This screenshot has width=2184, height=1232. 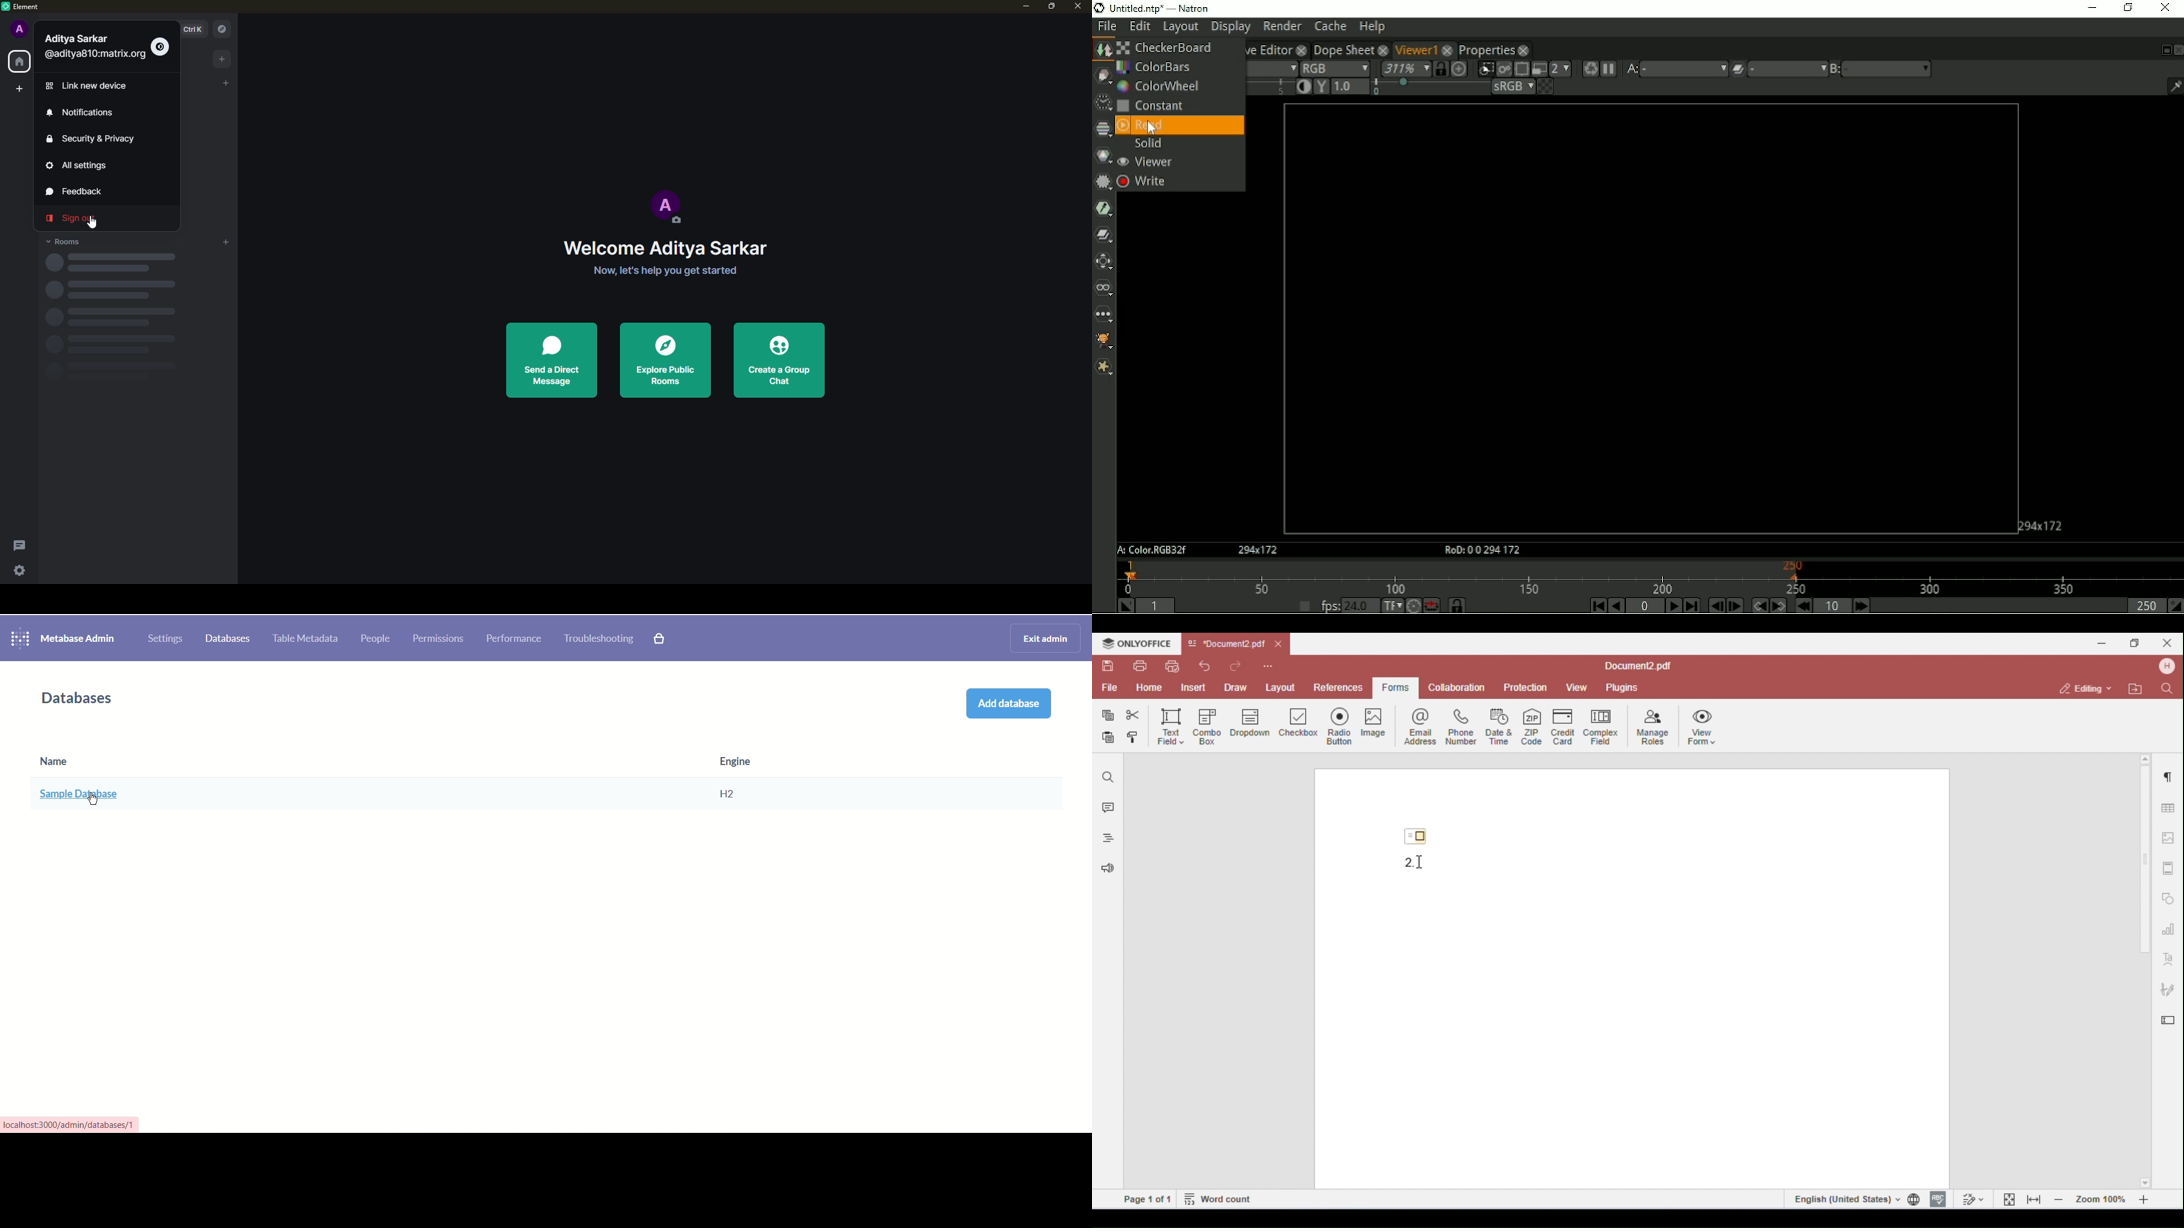 I want to click on cursor, so click(x=90, y=799).